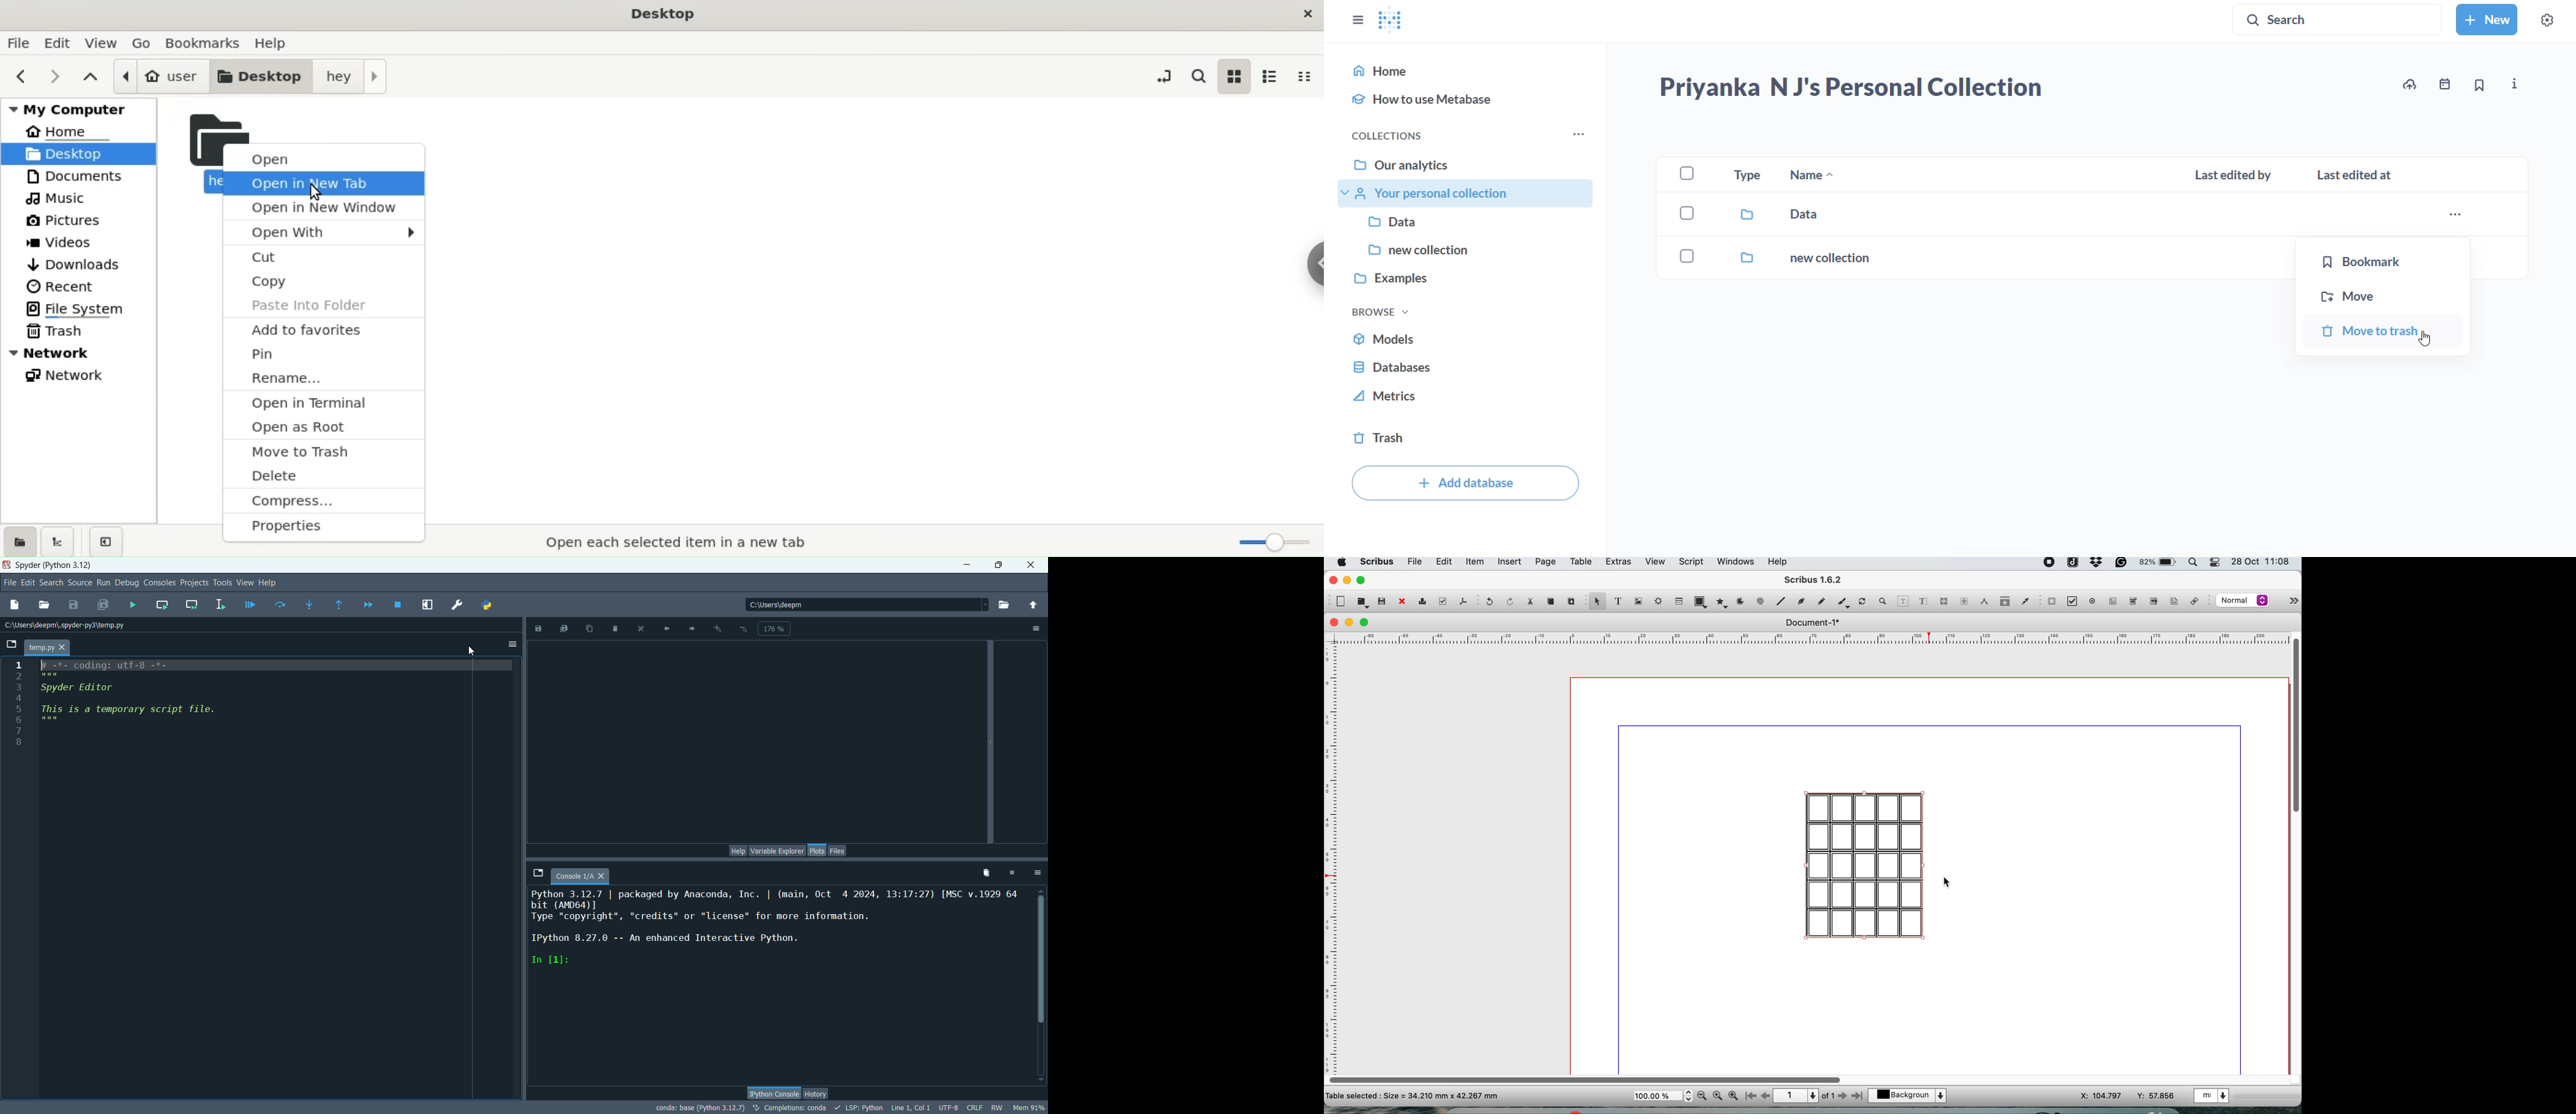 Image resolution: width=2576 pixels, height=1120 pixels. What do you see at coordinates (1198, 77) in the screenshot?
I see `search` at bounding box center [1198, 77].